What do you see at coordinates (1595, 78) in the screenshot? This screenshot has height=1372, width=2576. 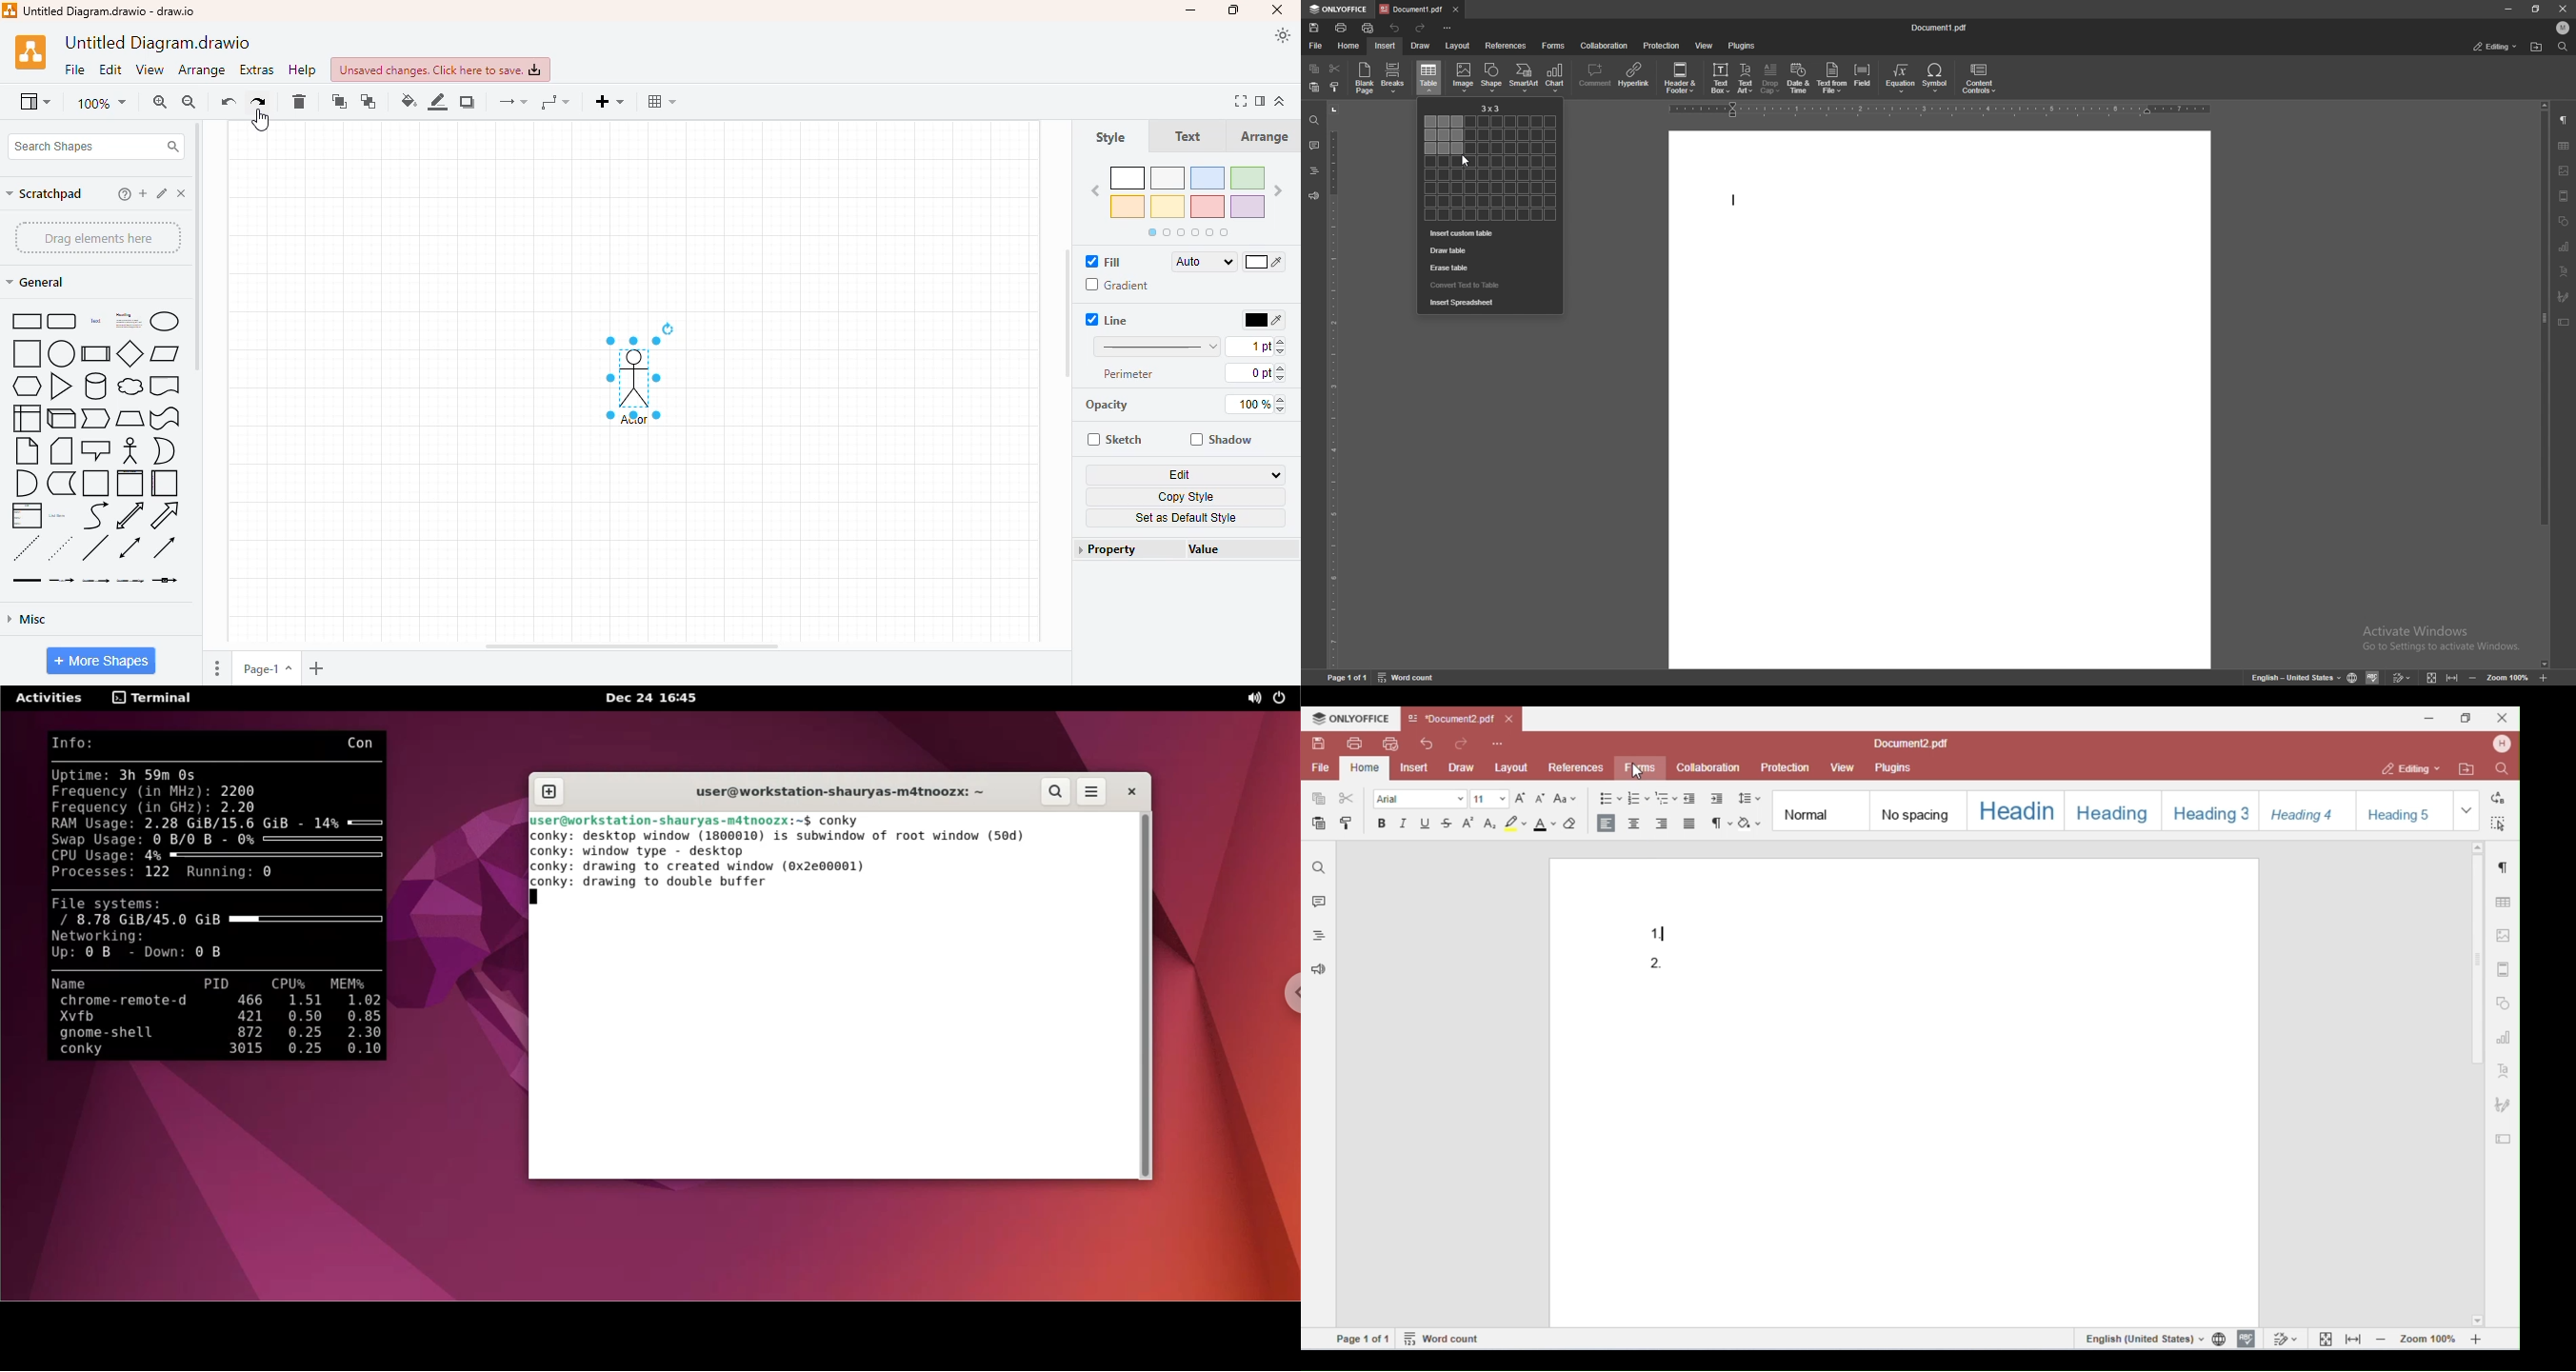 I see `comment` at bounding box center [1595, 78].